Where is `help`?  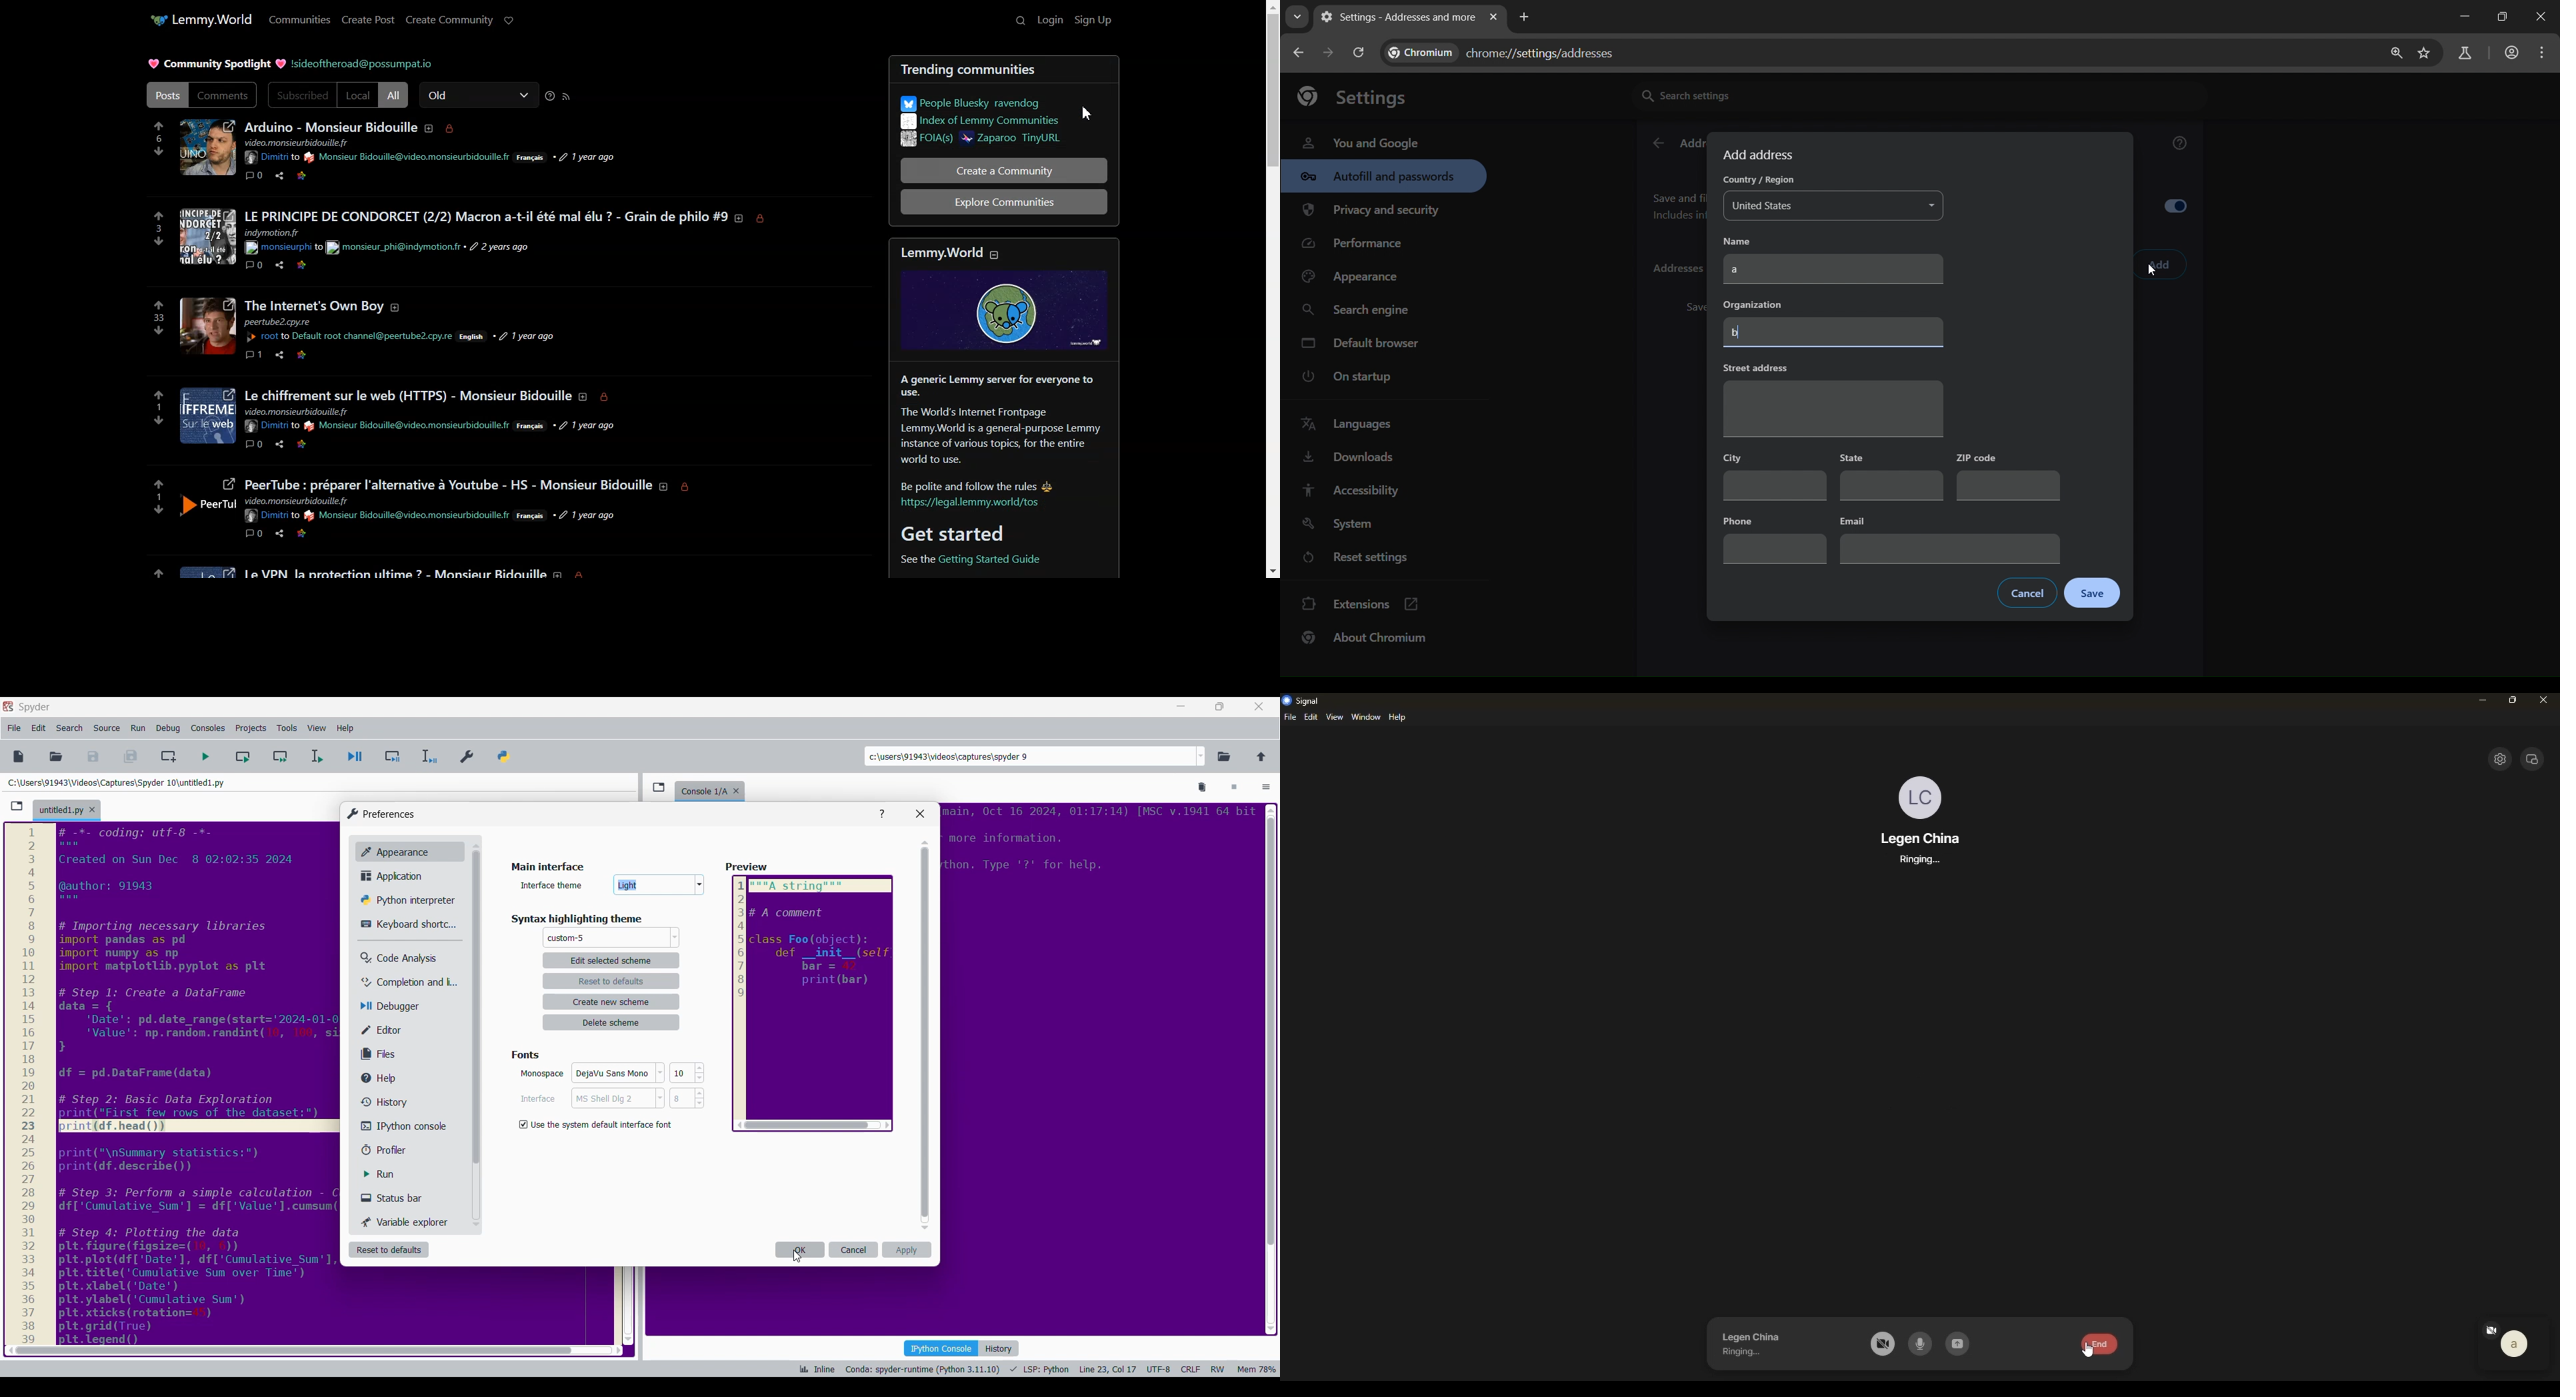
help is located at coordinates (1400, 718).